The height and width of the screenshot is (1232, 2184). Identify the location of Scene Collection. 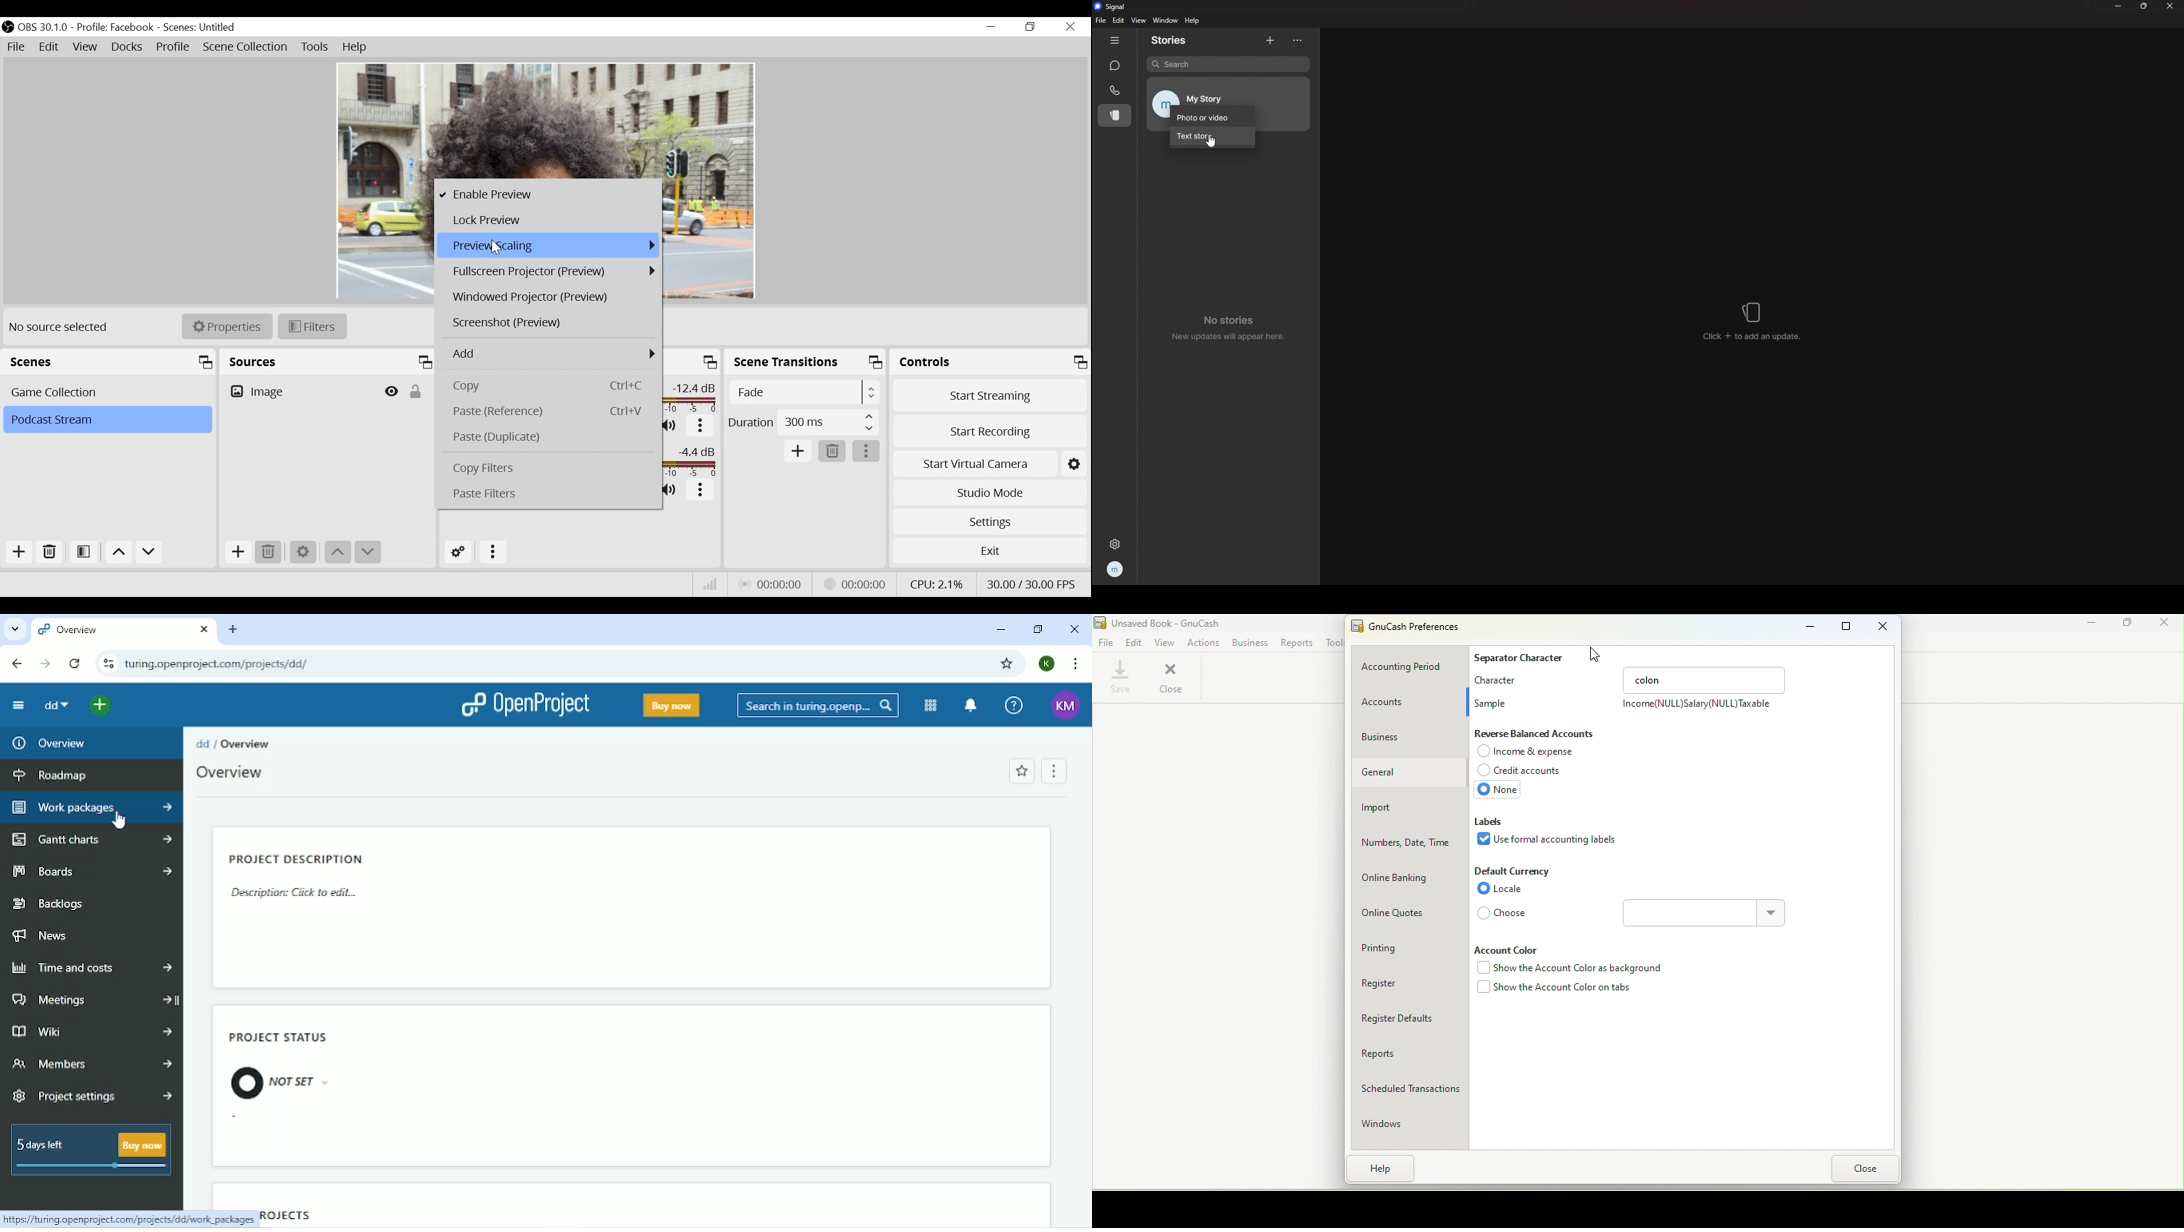
(247, 48).